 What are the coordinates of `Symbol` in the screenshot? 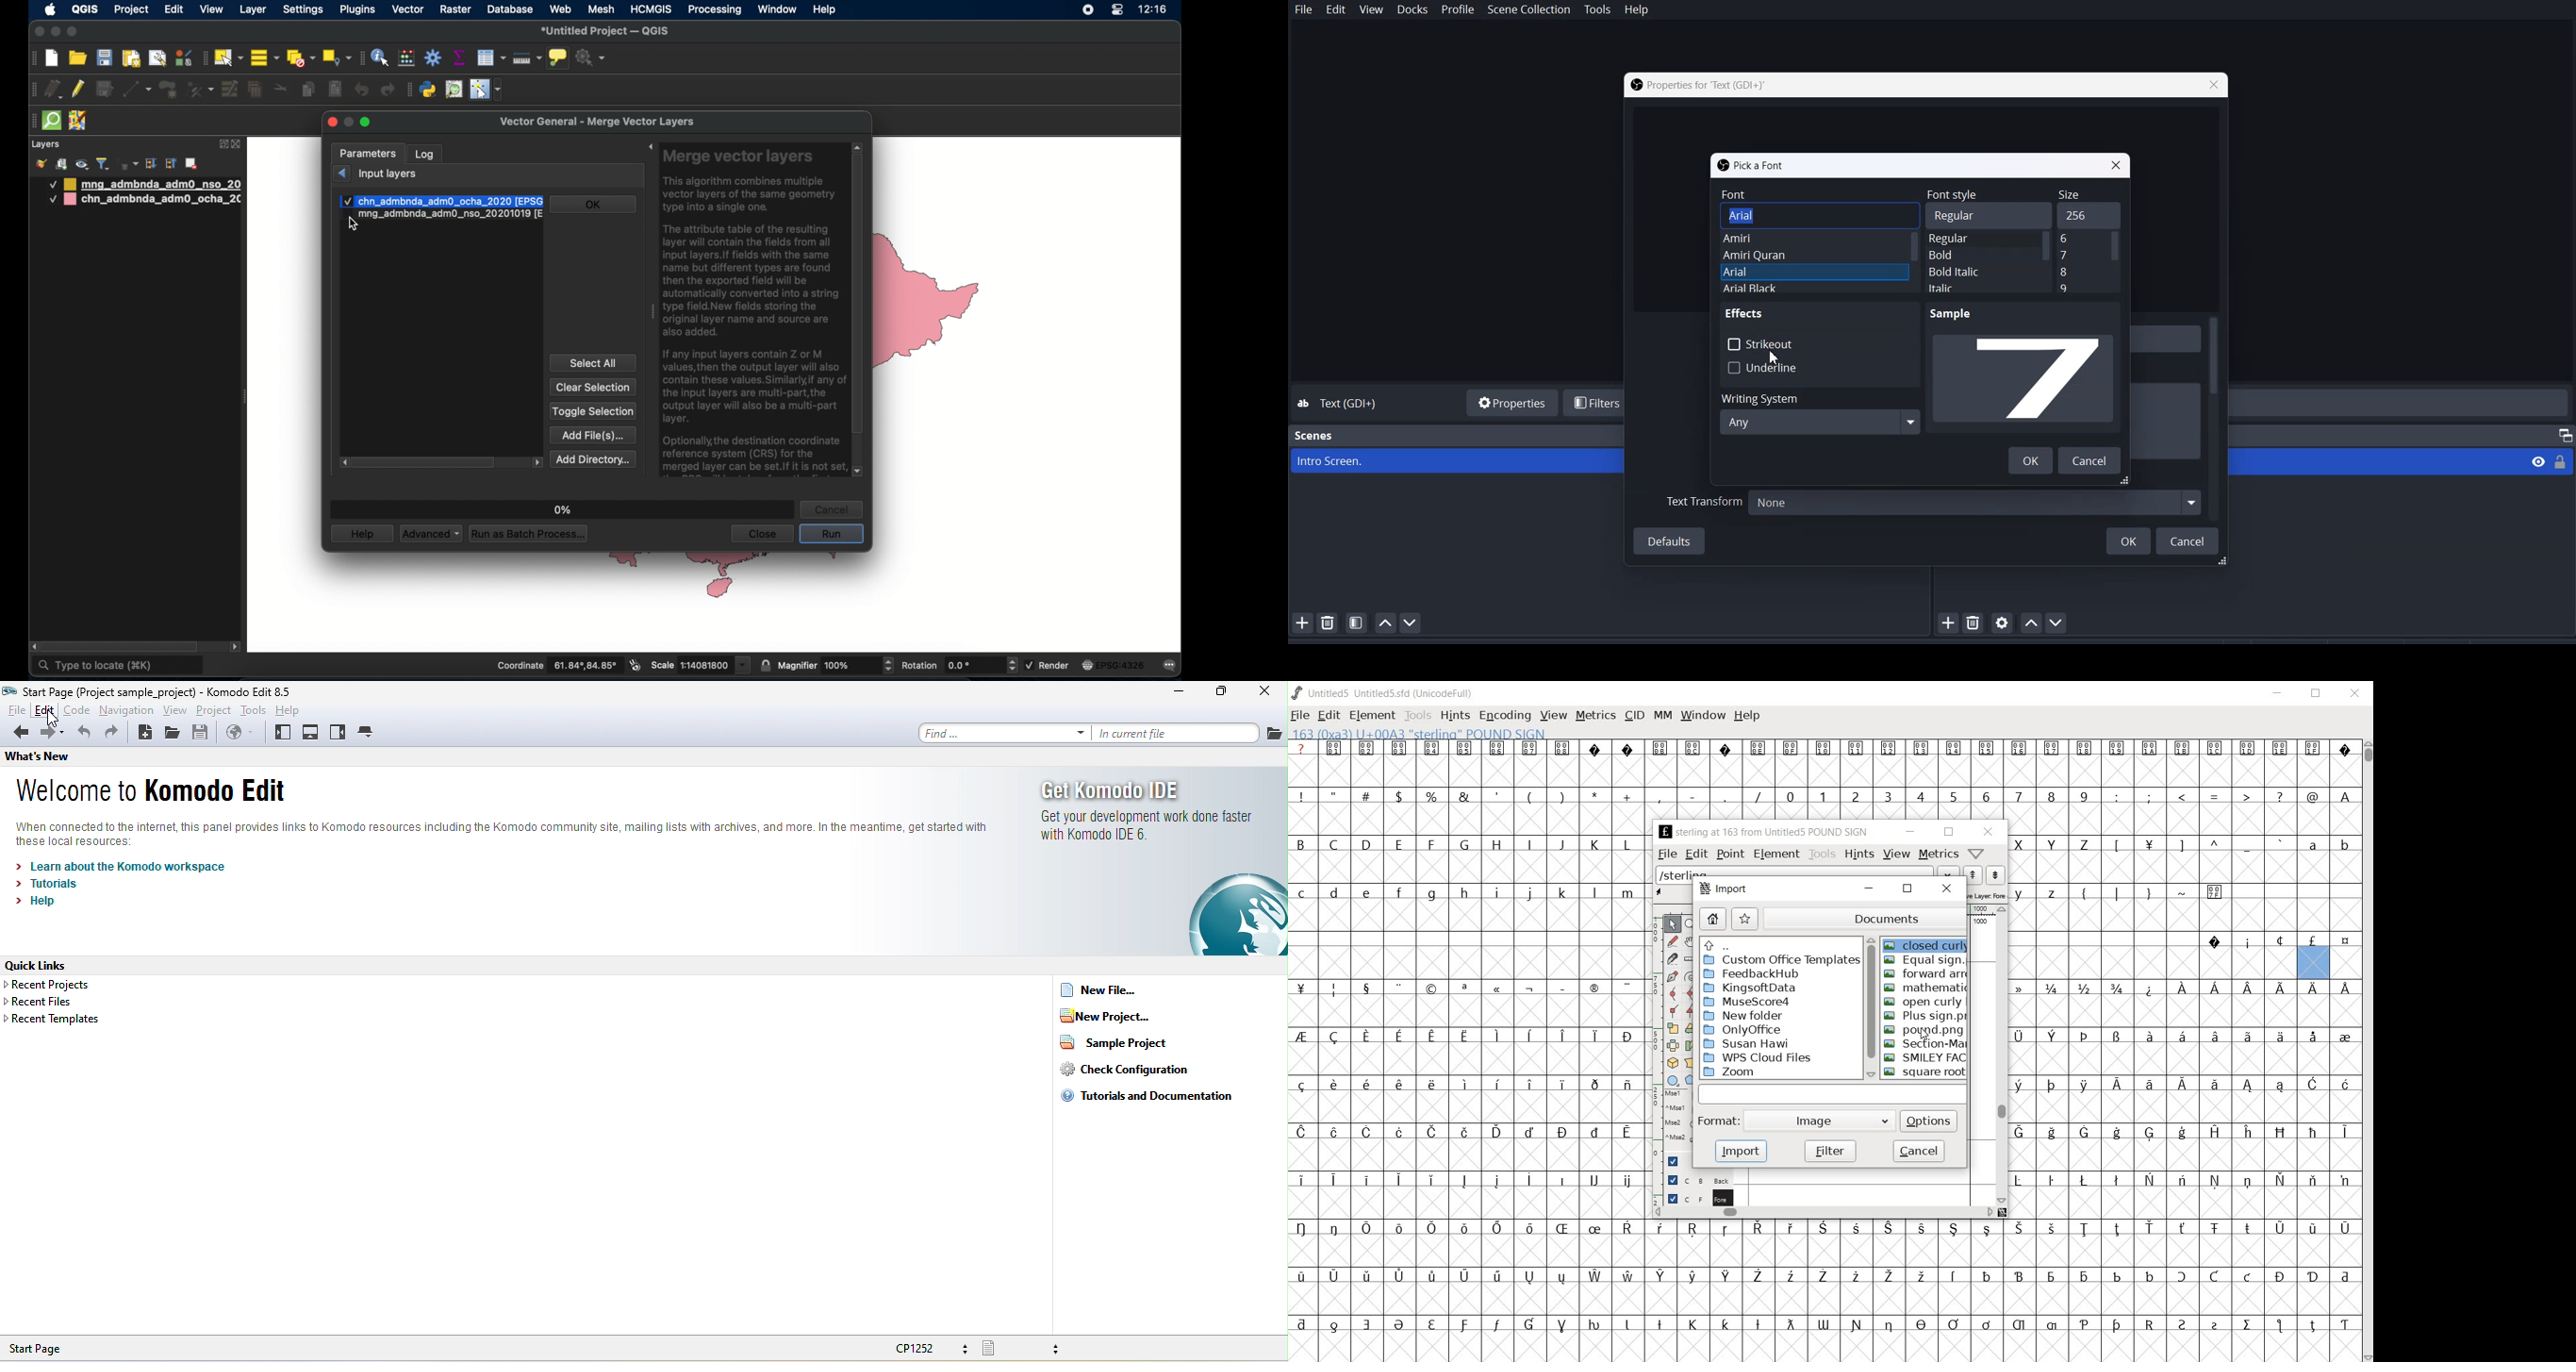 It's located at (1988, 749).